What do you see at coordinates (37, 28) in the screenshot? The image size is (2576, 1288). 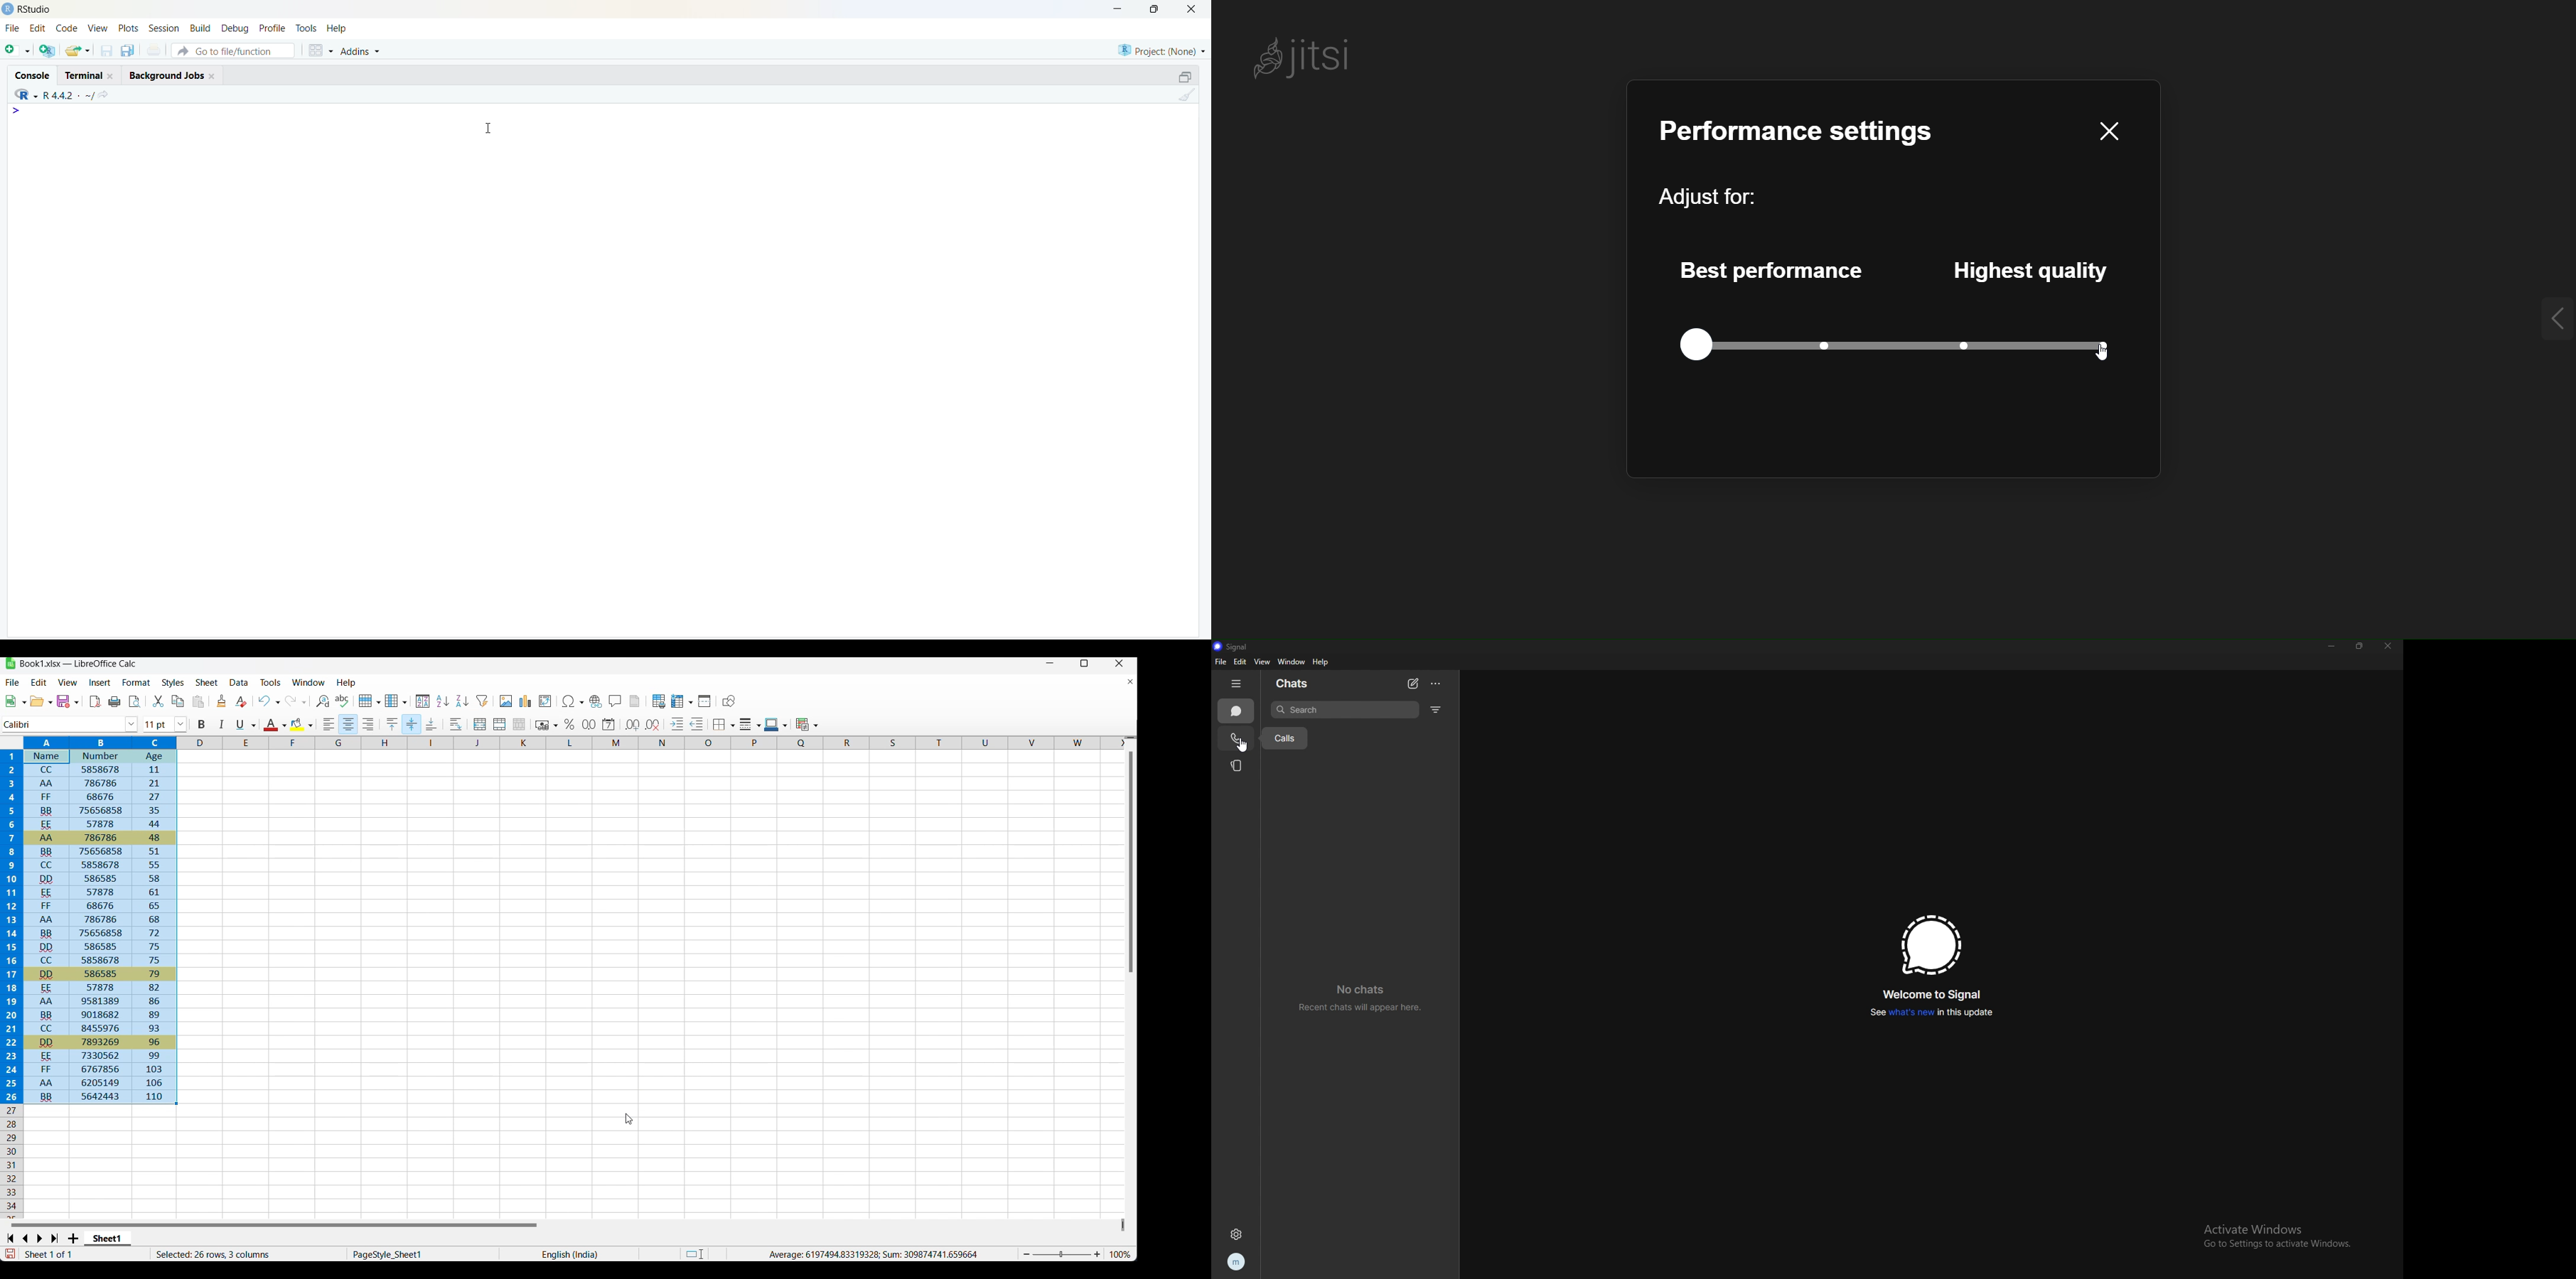 I see `edit` at bounding box center [37, 28].